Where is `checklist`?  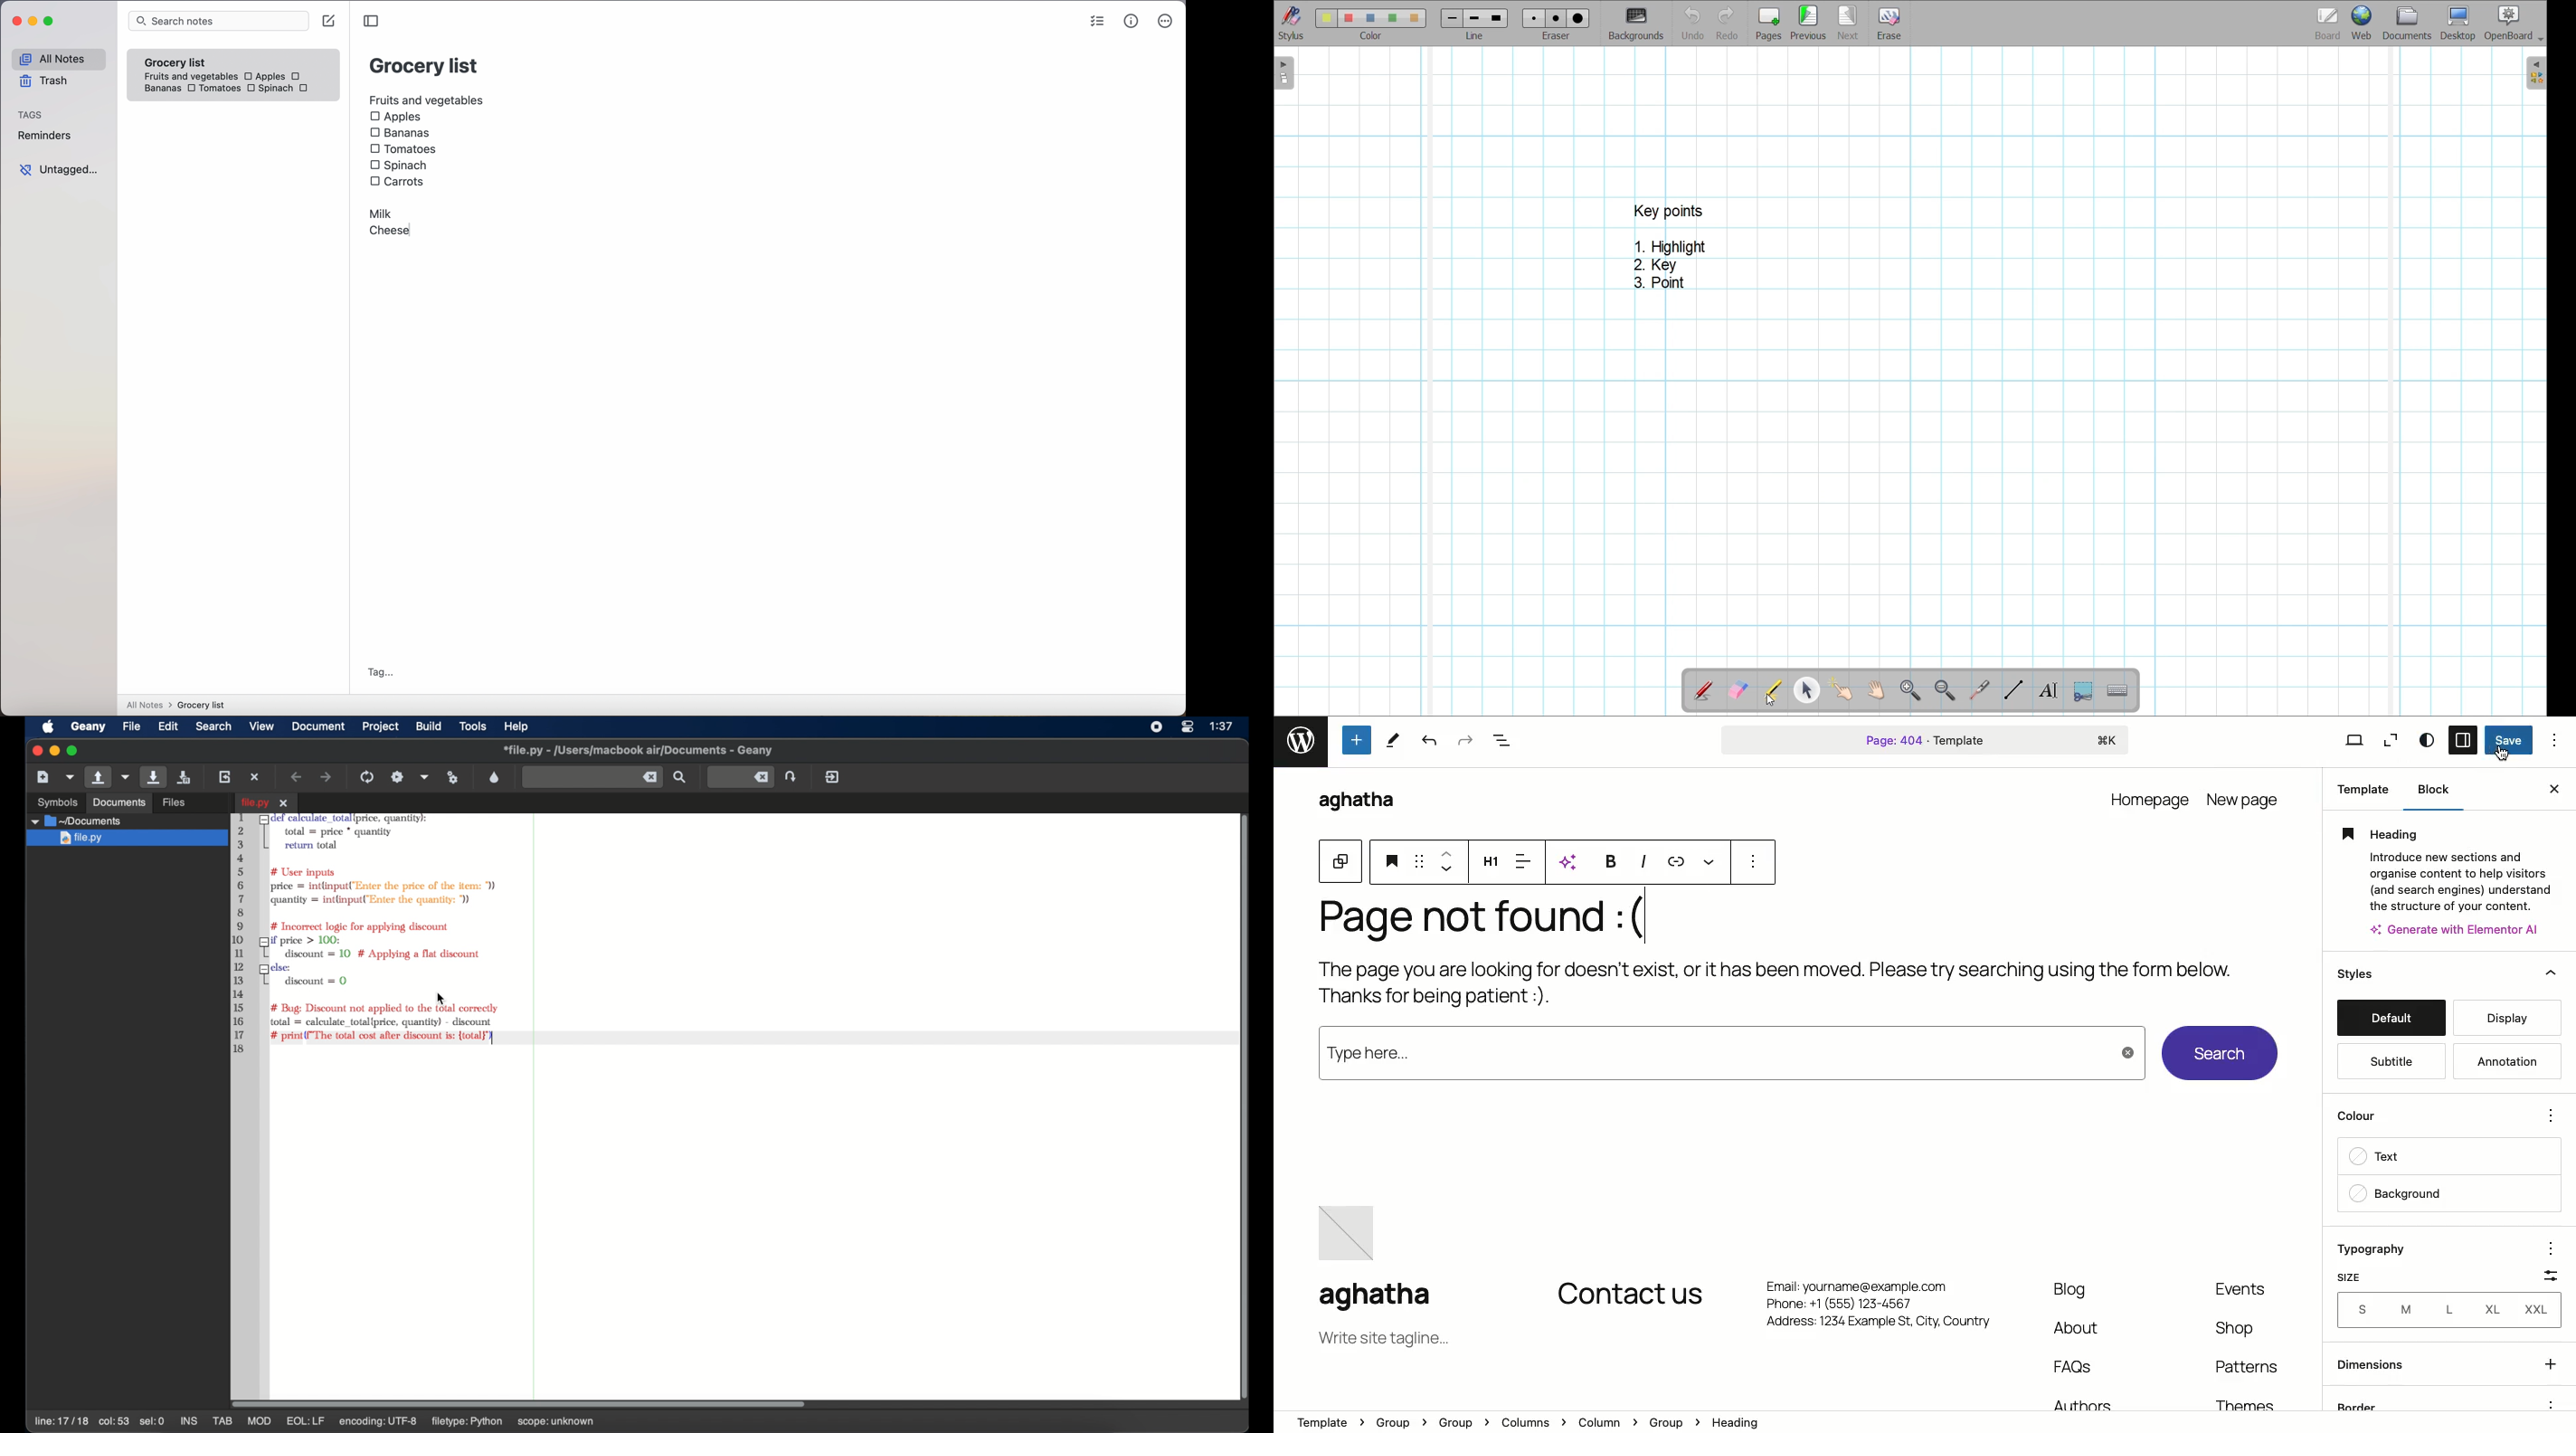 checklist is located at coordinates (1096, 22).